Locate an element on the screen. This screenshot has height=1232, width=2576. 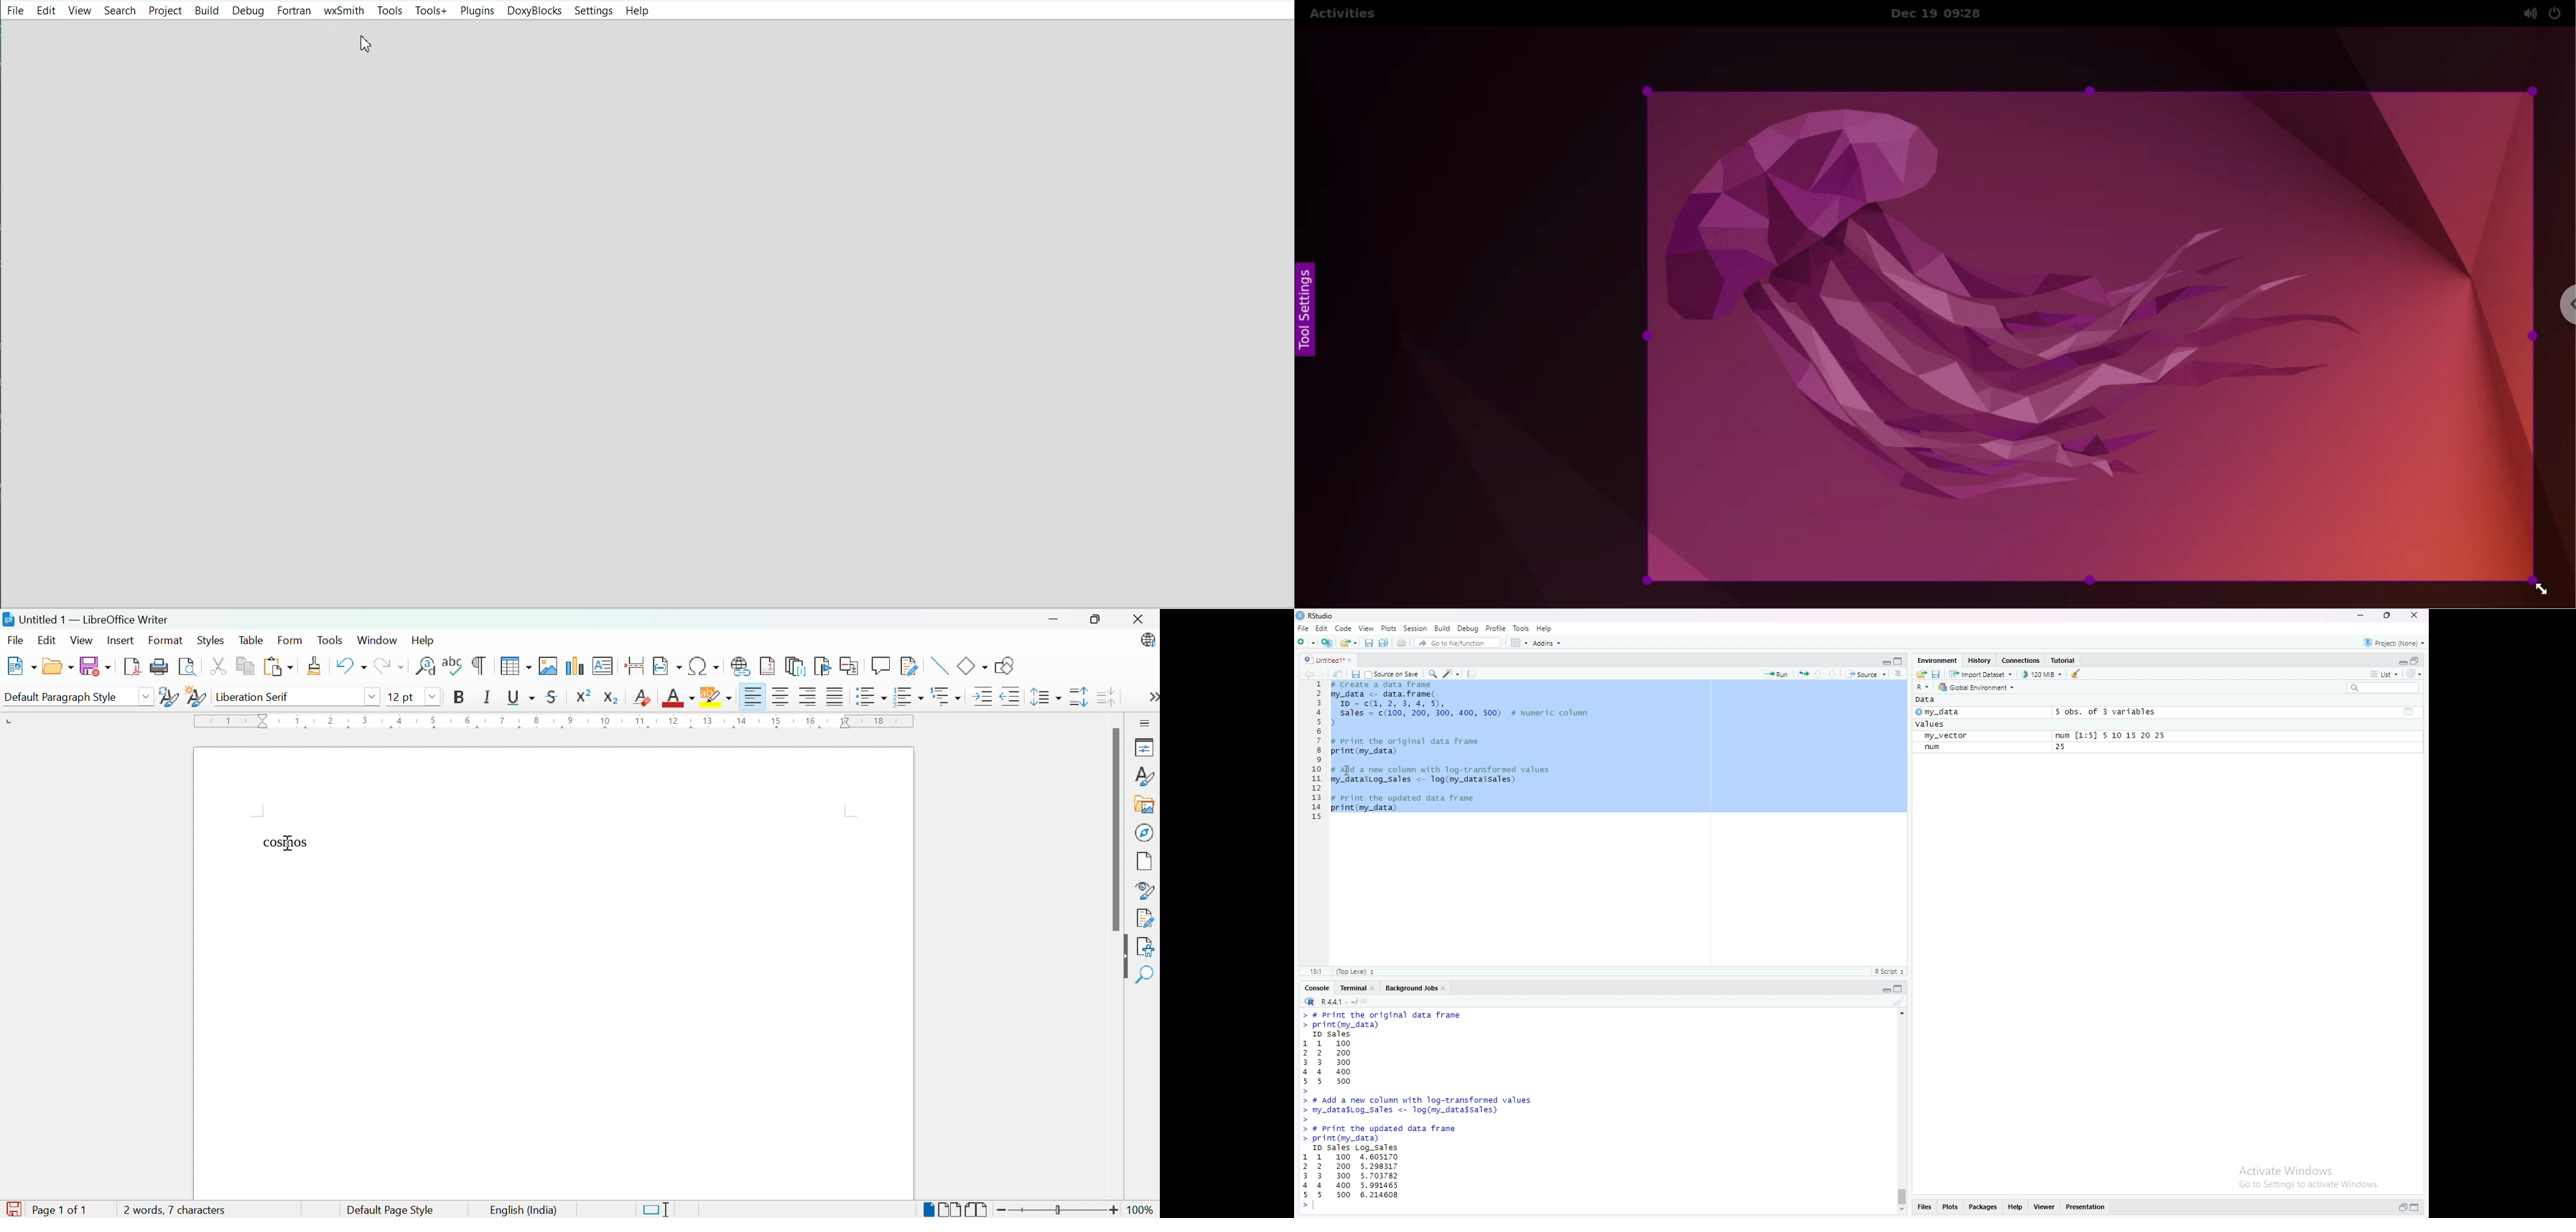
Help is located at coordinates (1548, 627).